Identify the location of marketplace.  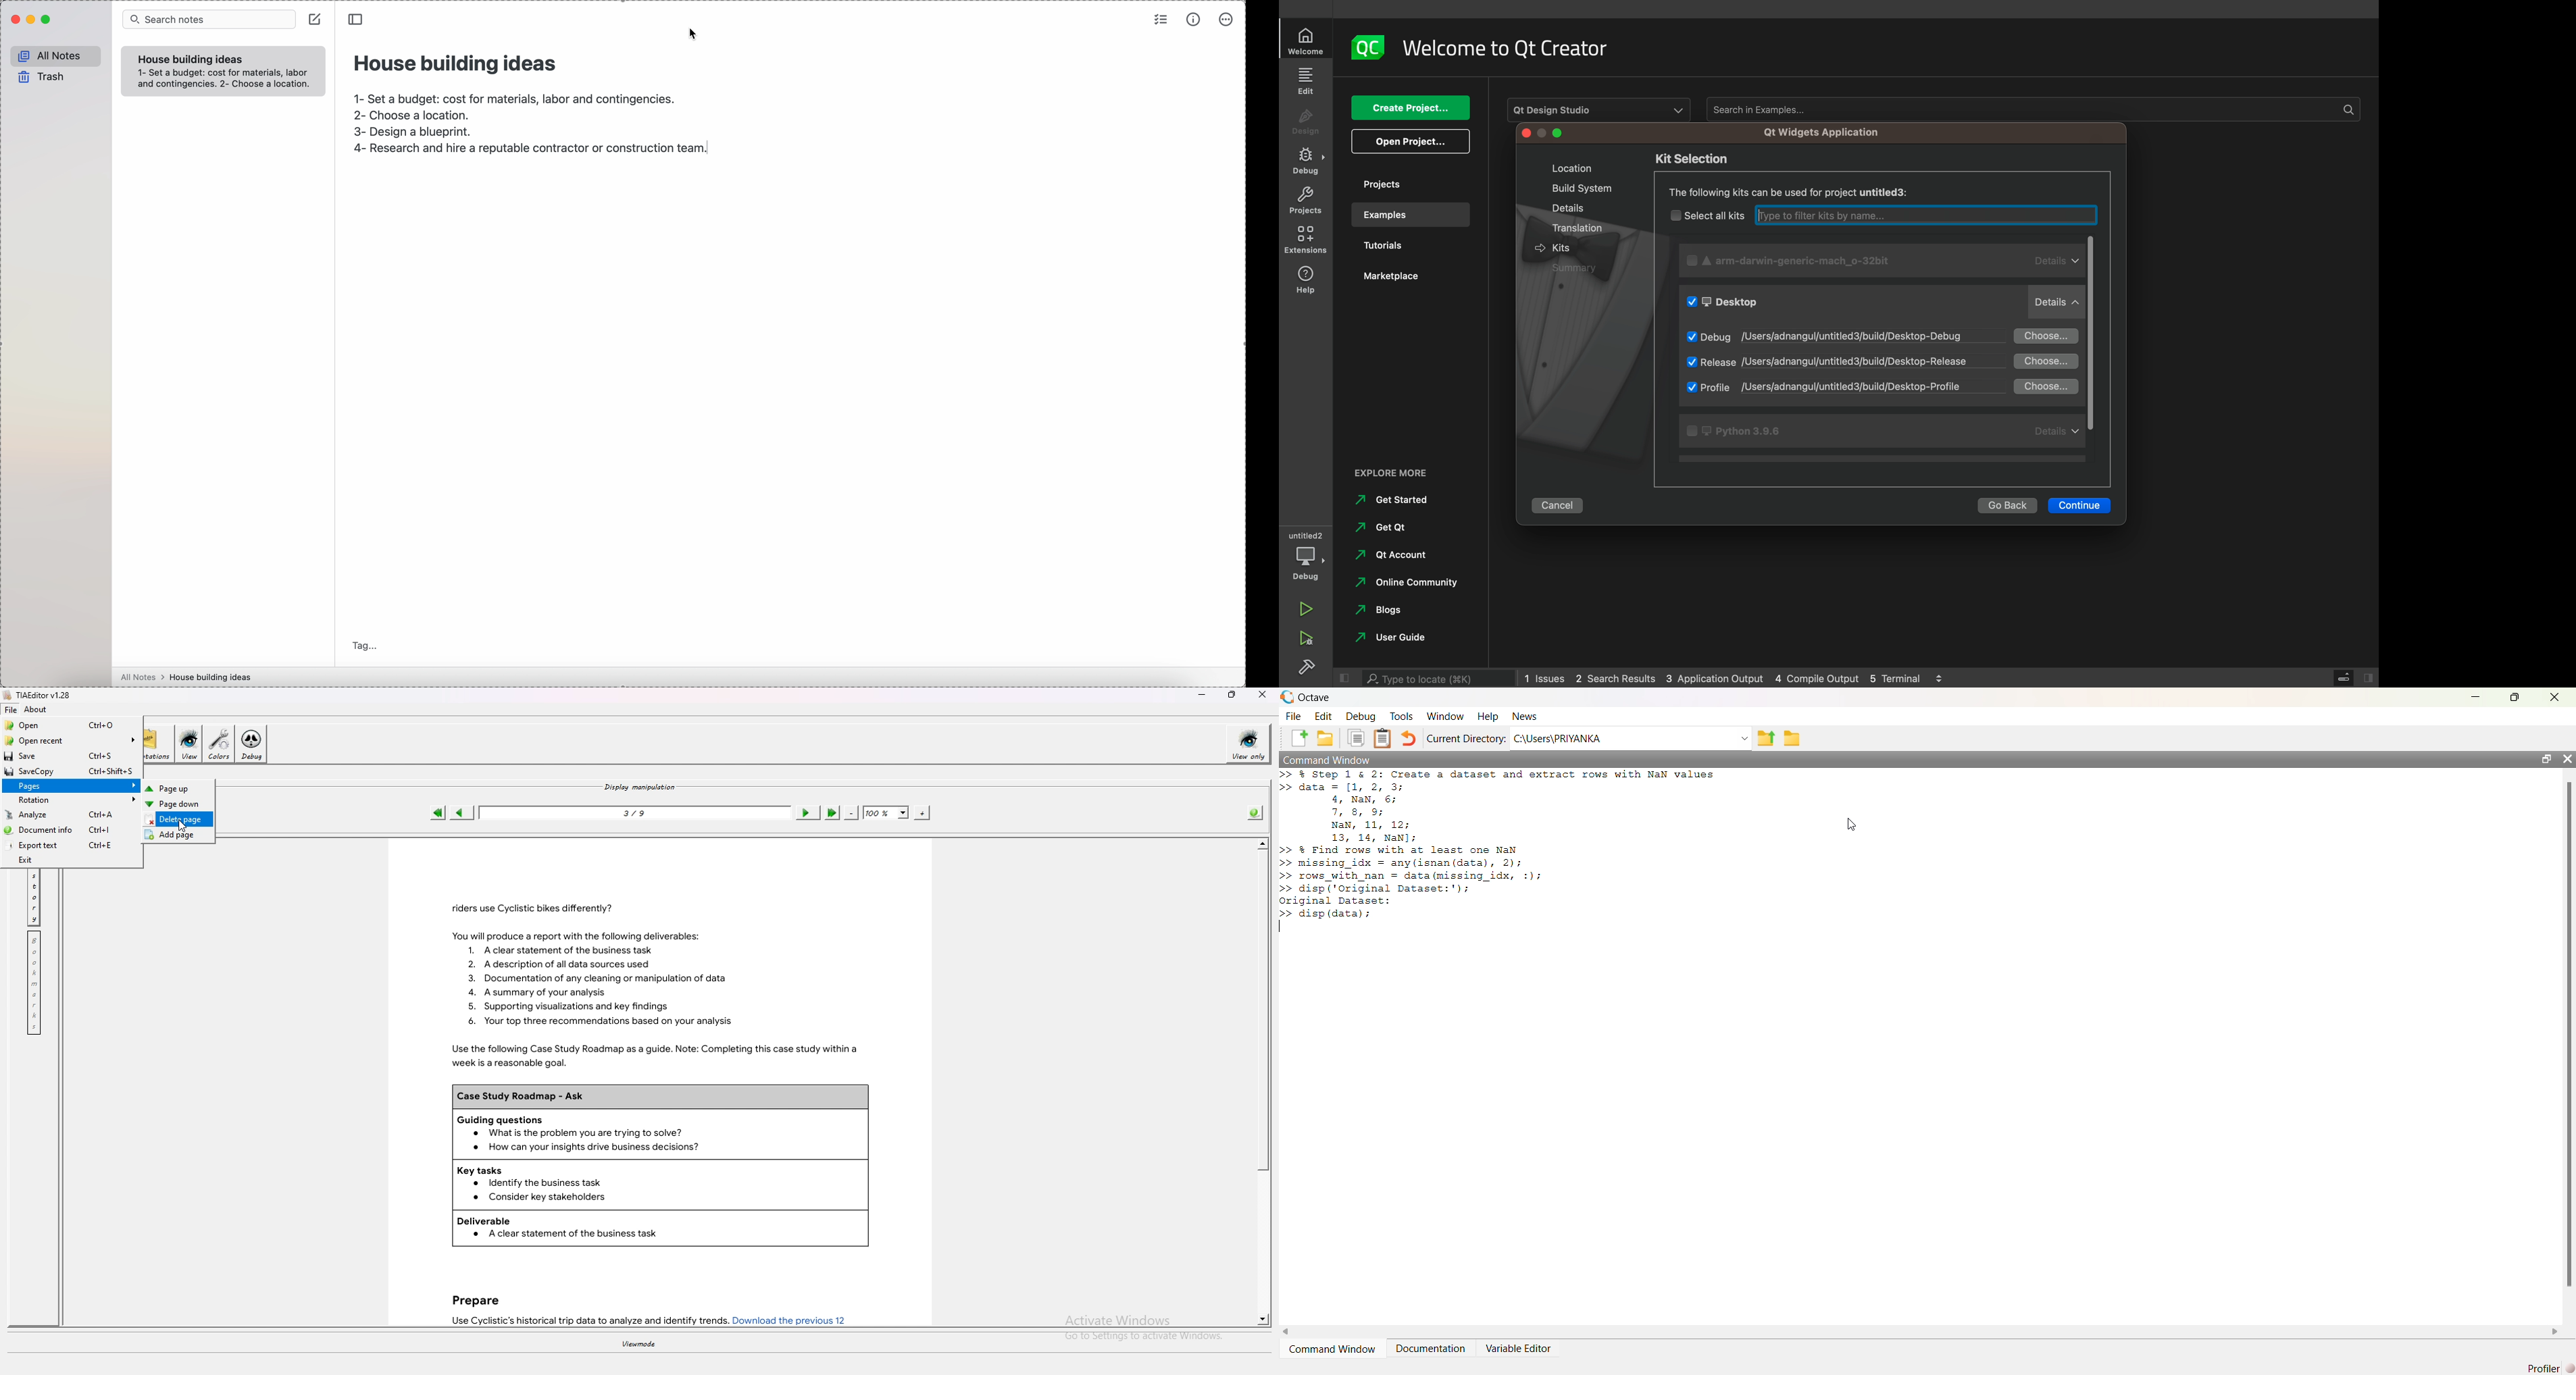
(1405, 280).